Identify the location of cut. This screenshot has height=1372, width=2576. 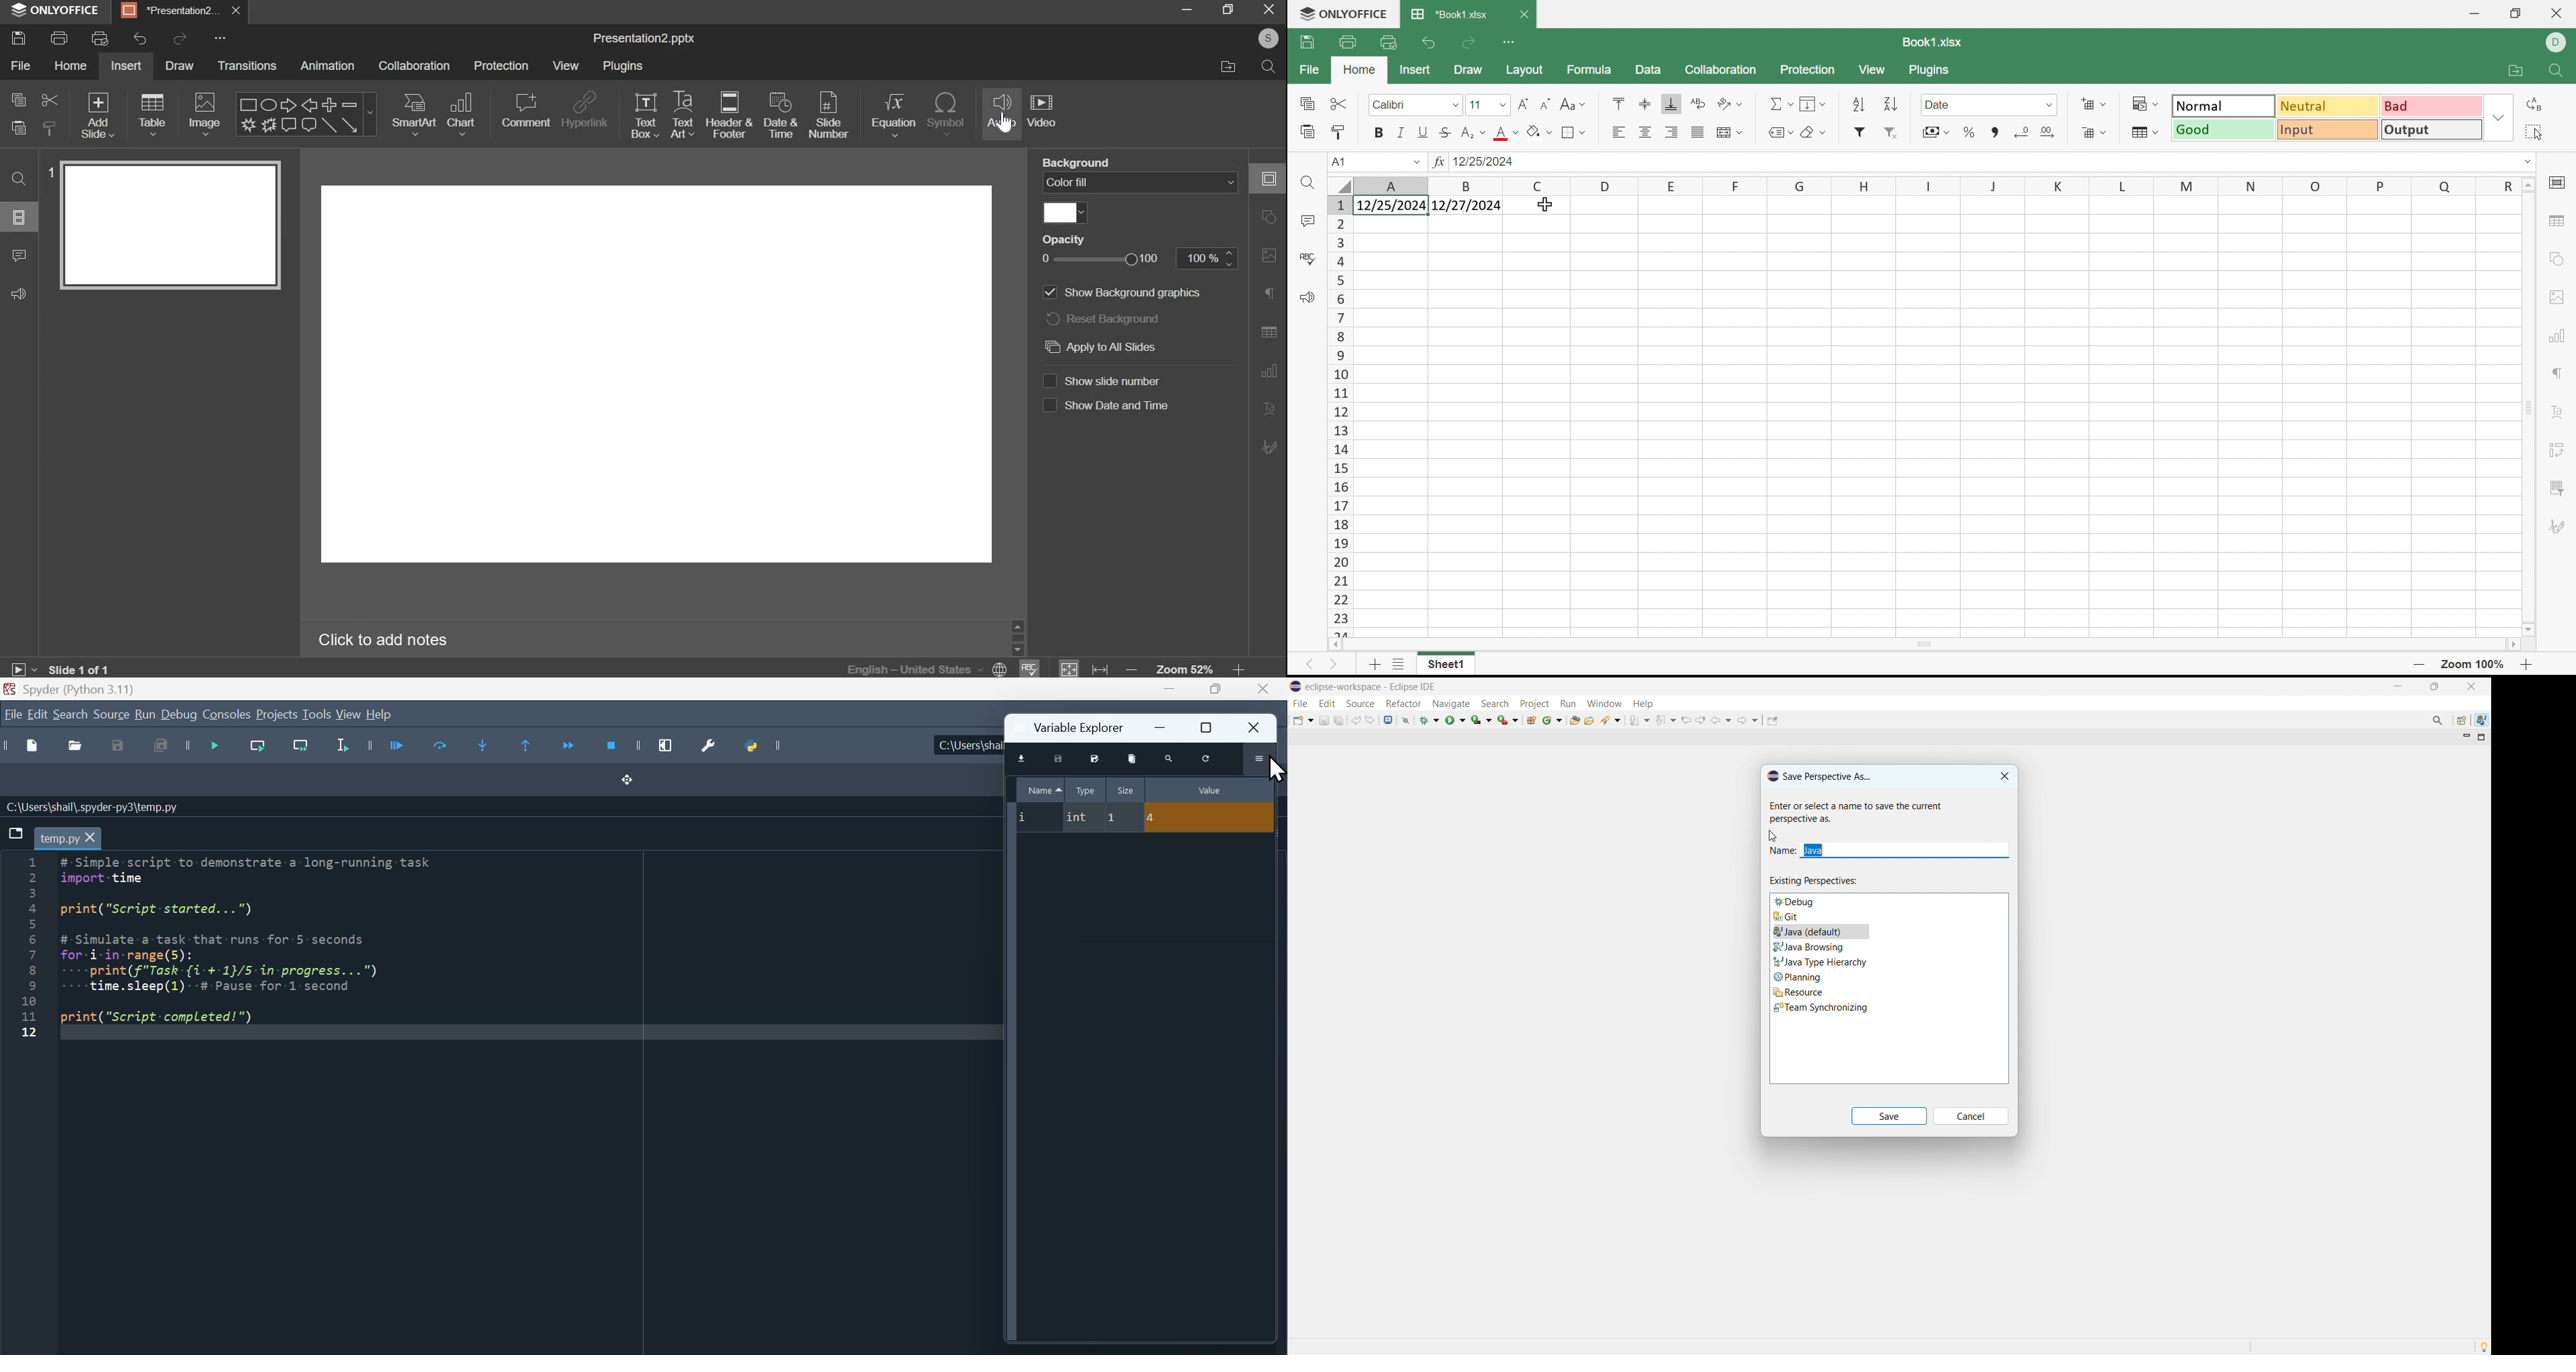
(48, 101).